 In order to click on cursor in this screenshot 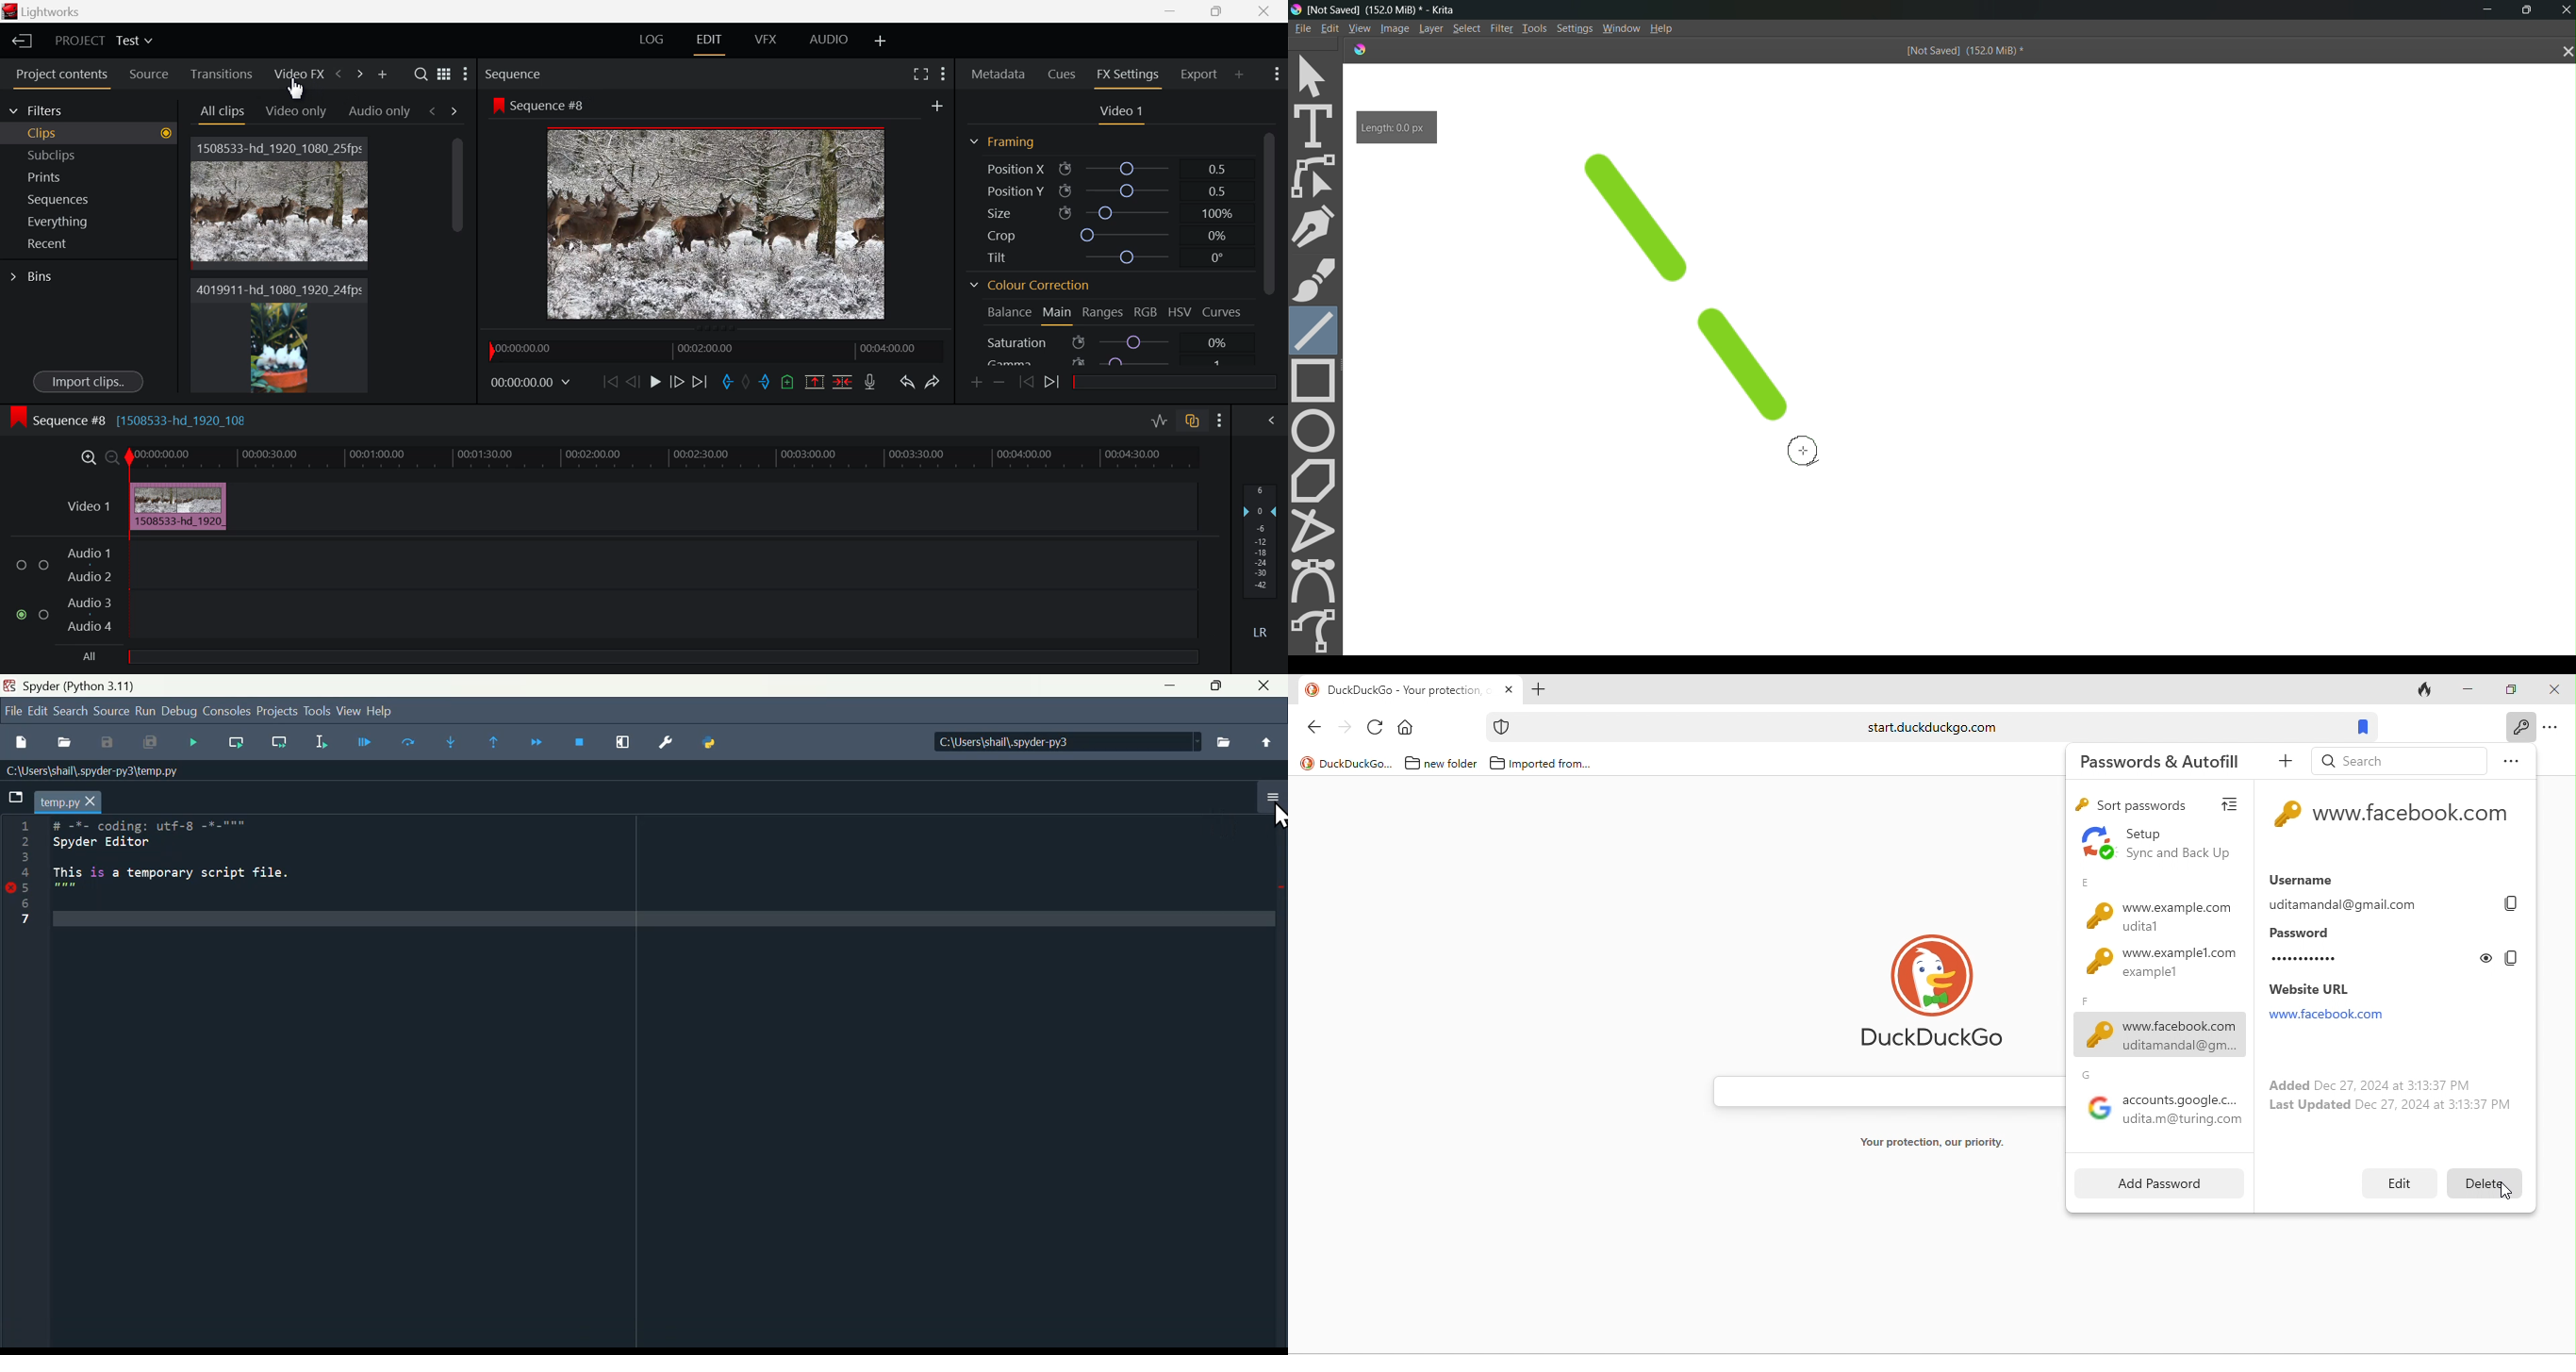, I will do `click(2509, 1190)`.